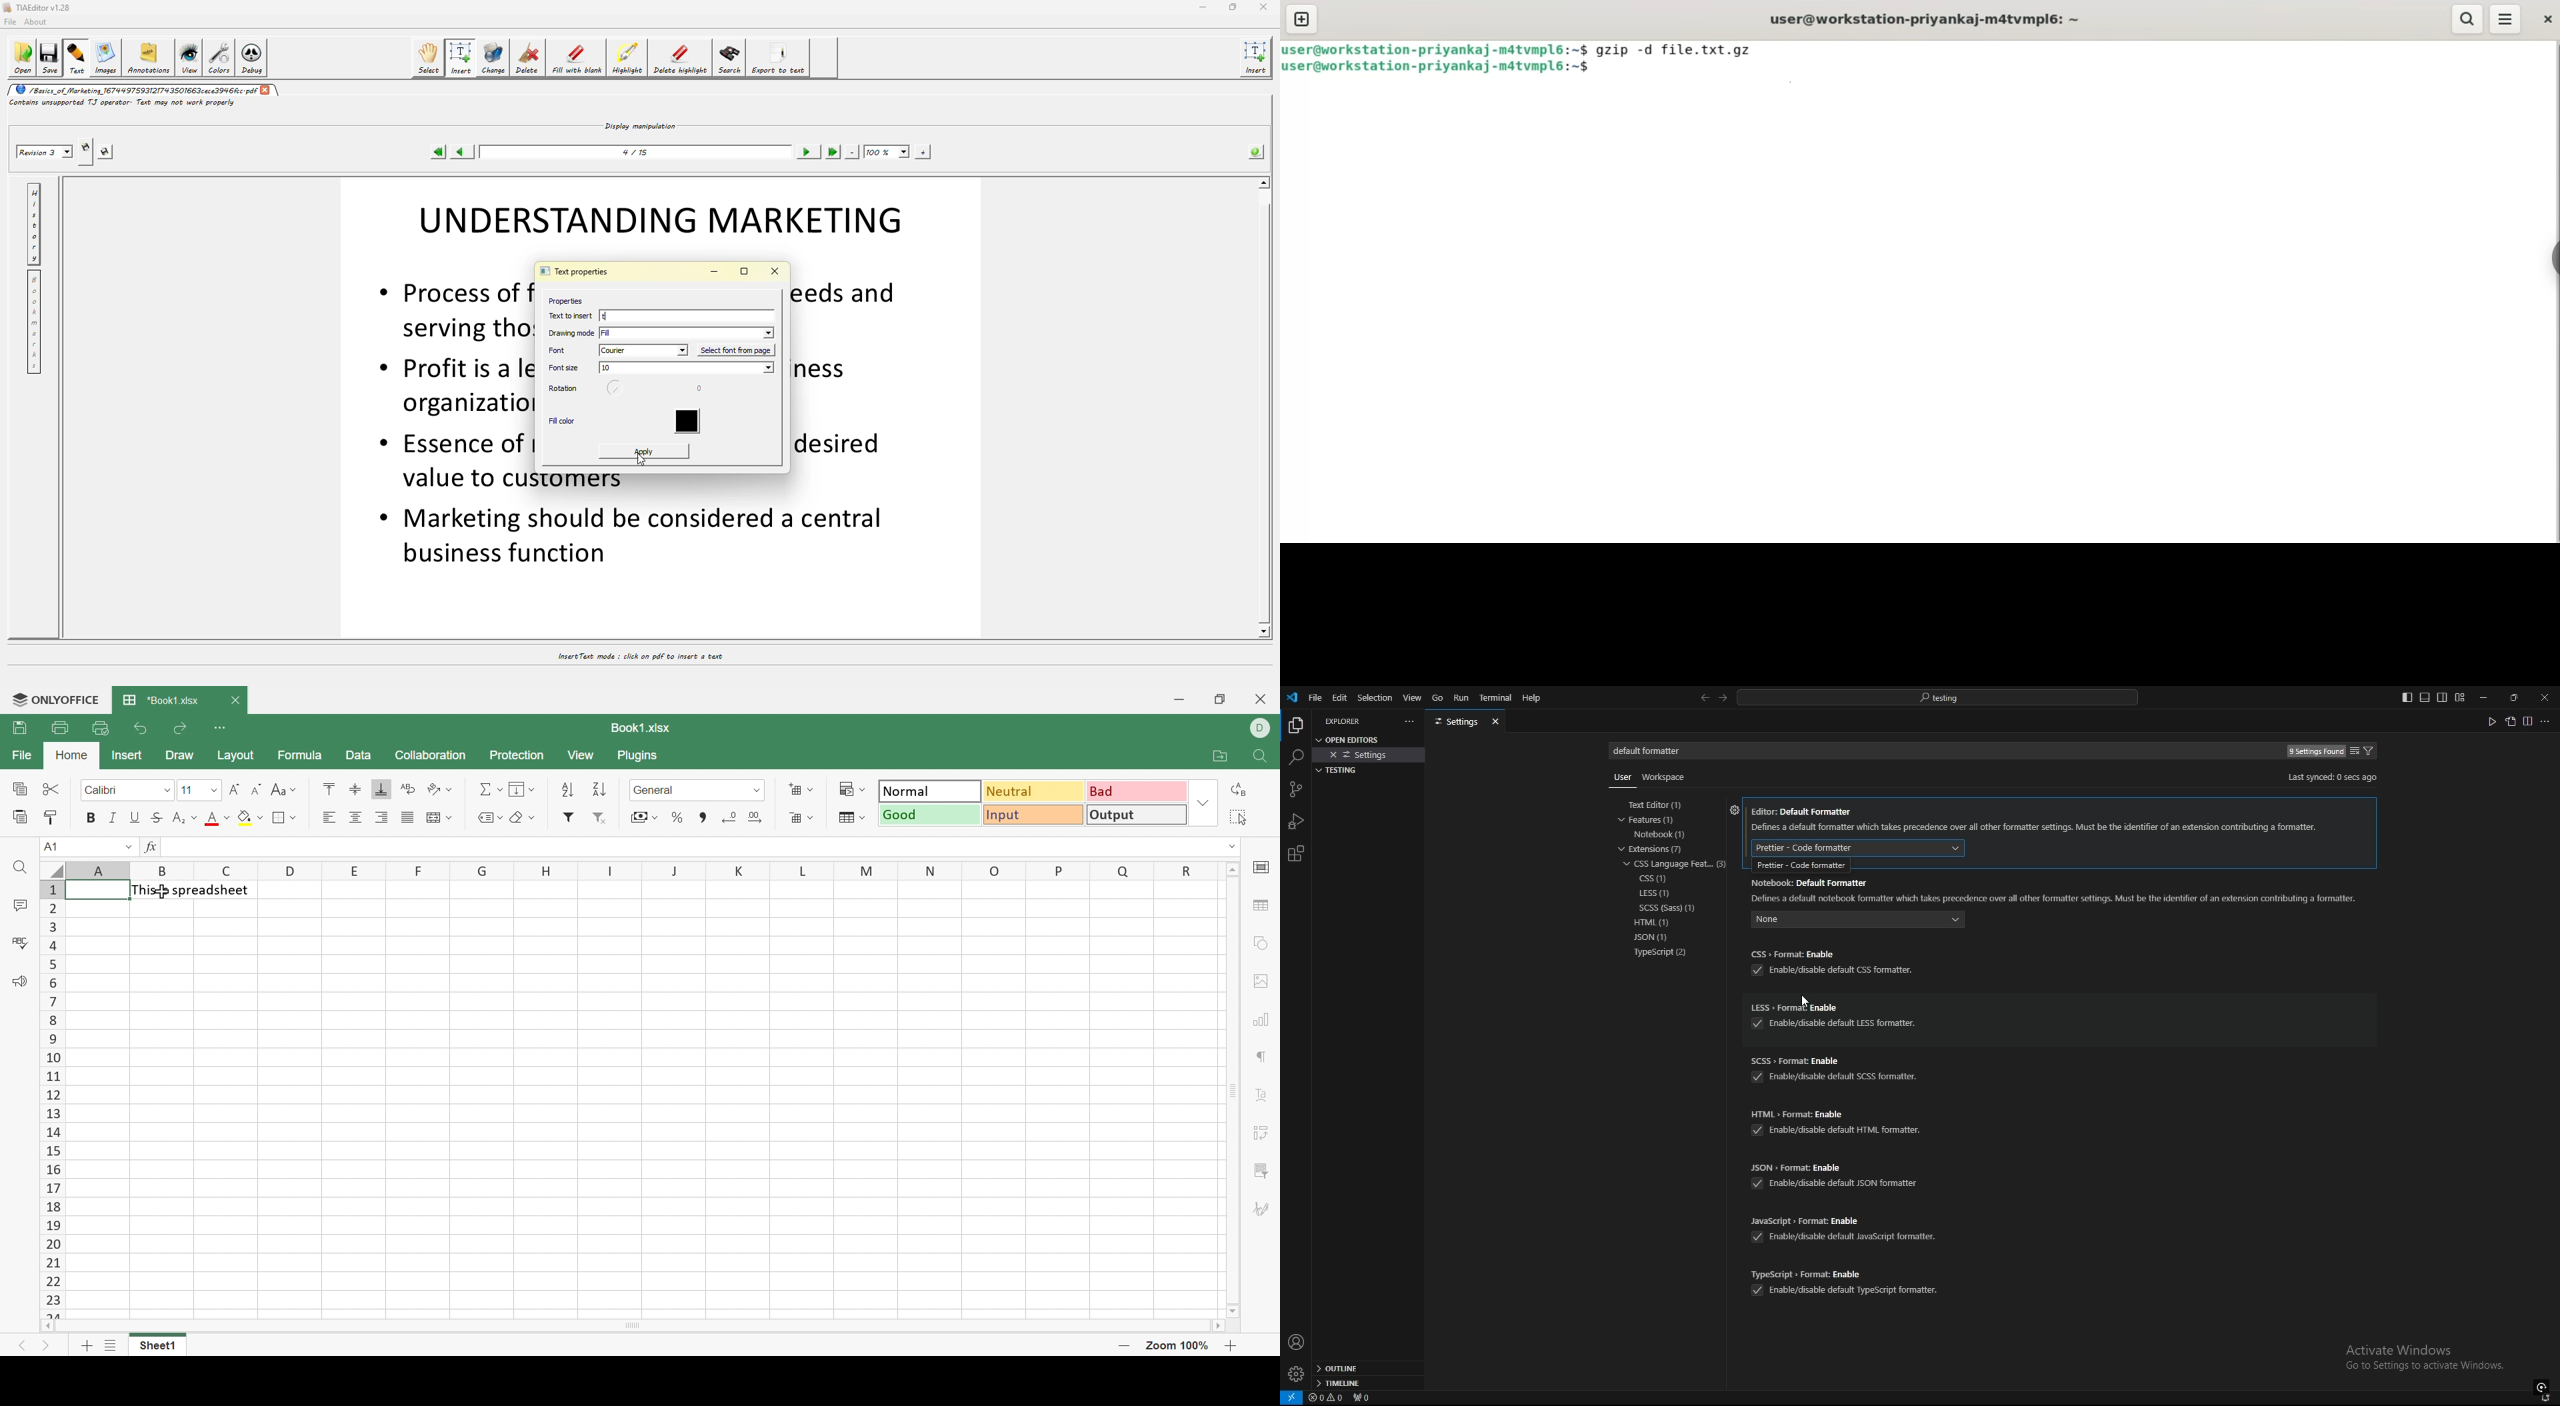  Describe the element at coordinates (701, 817) in the screenshot. I see `Comma styles` at that location.